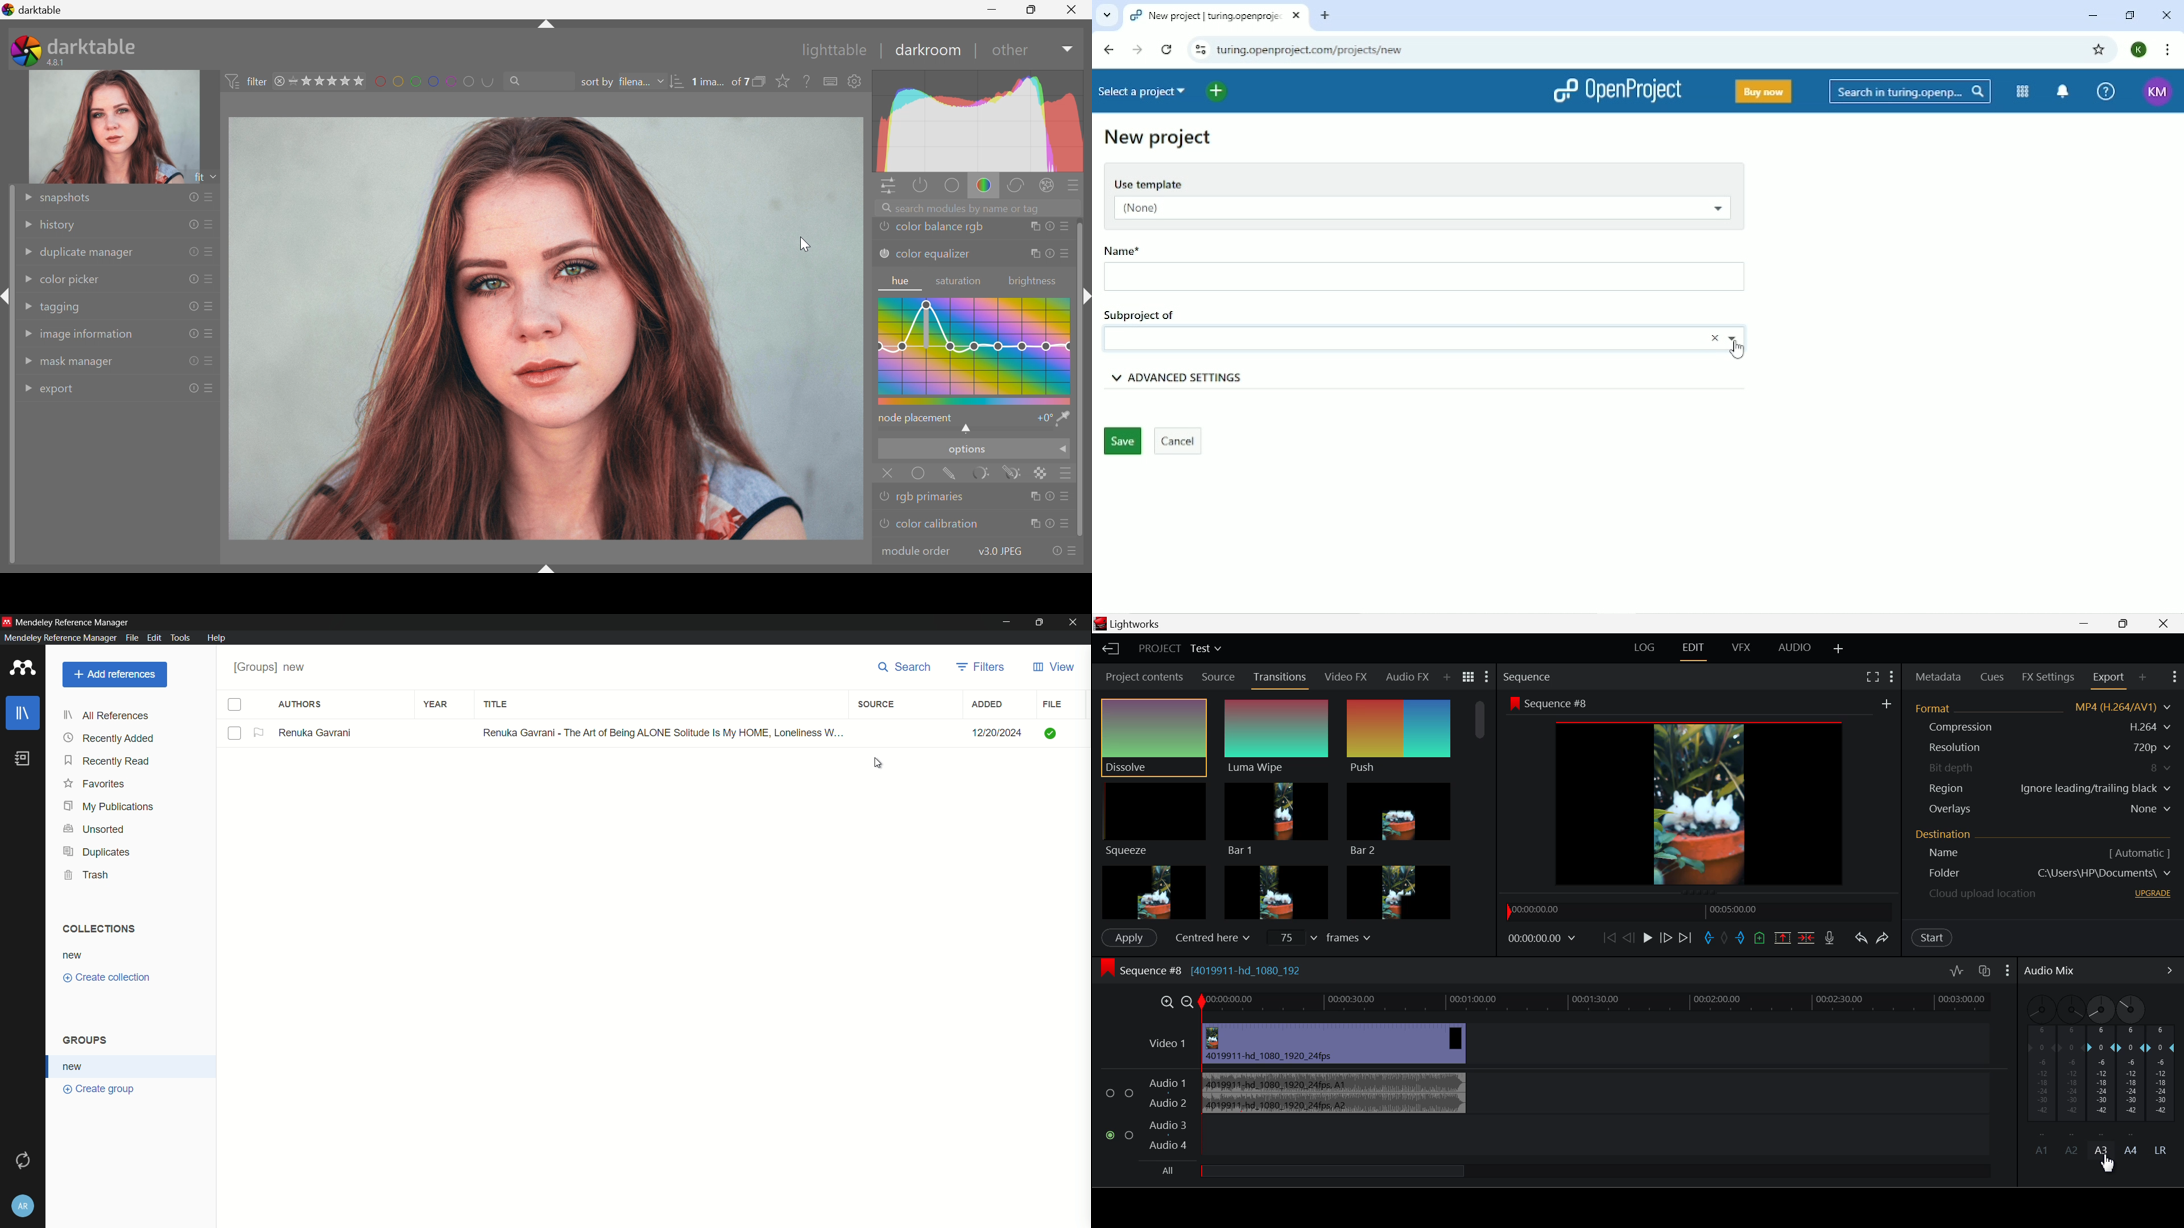 Image resolution: width=2184 pixels, height=1232 pixels. I want to click on effect, so click(1047, 184).